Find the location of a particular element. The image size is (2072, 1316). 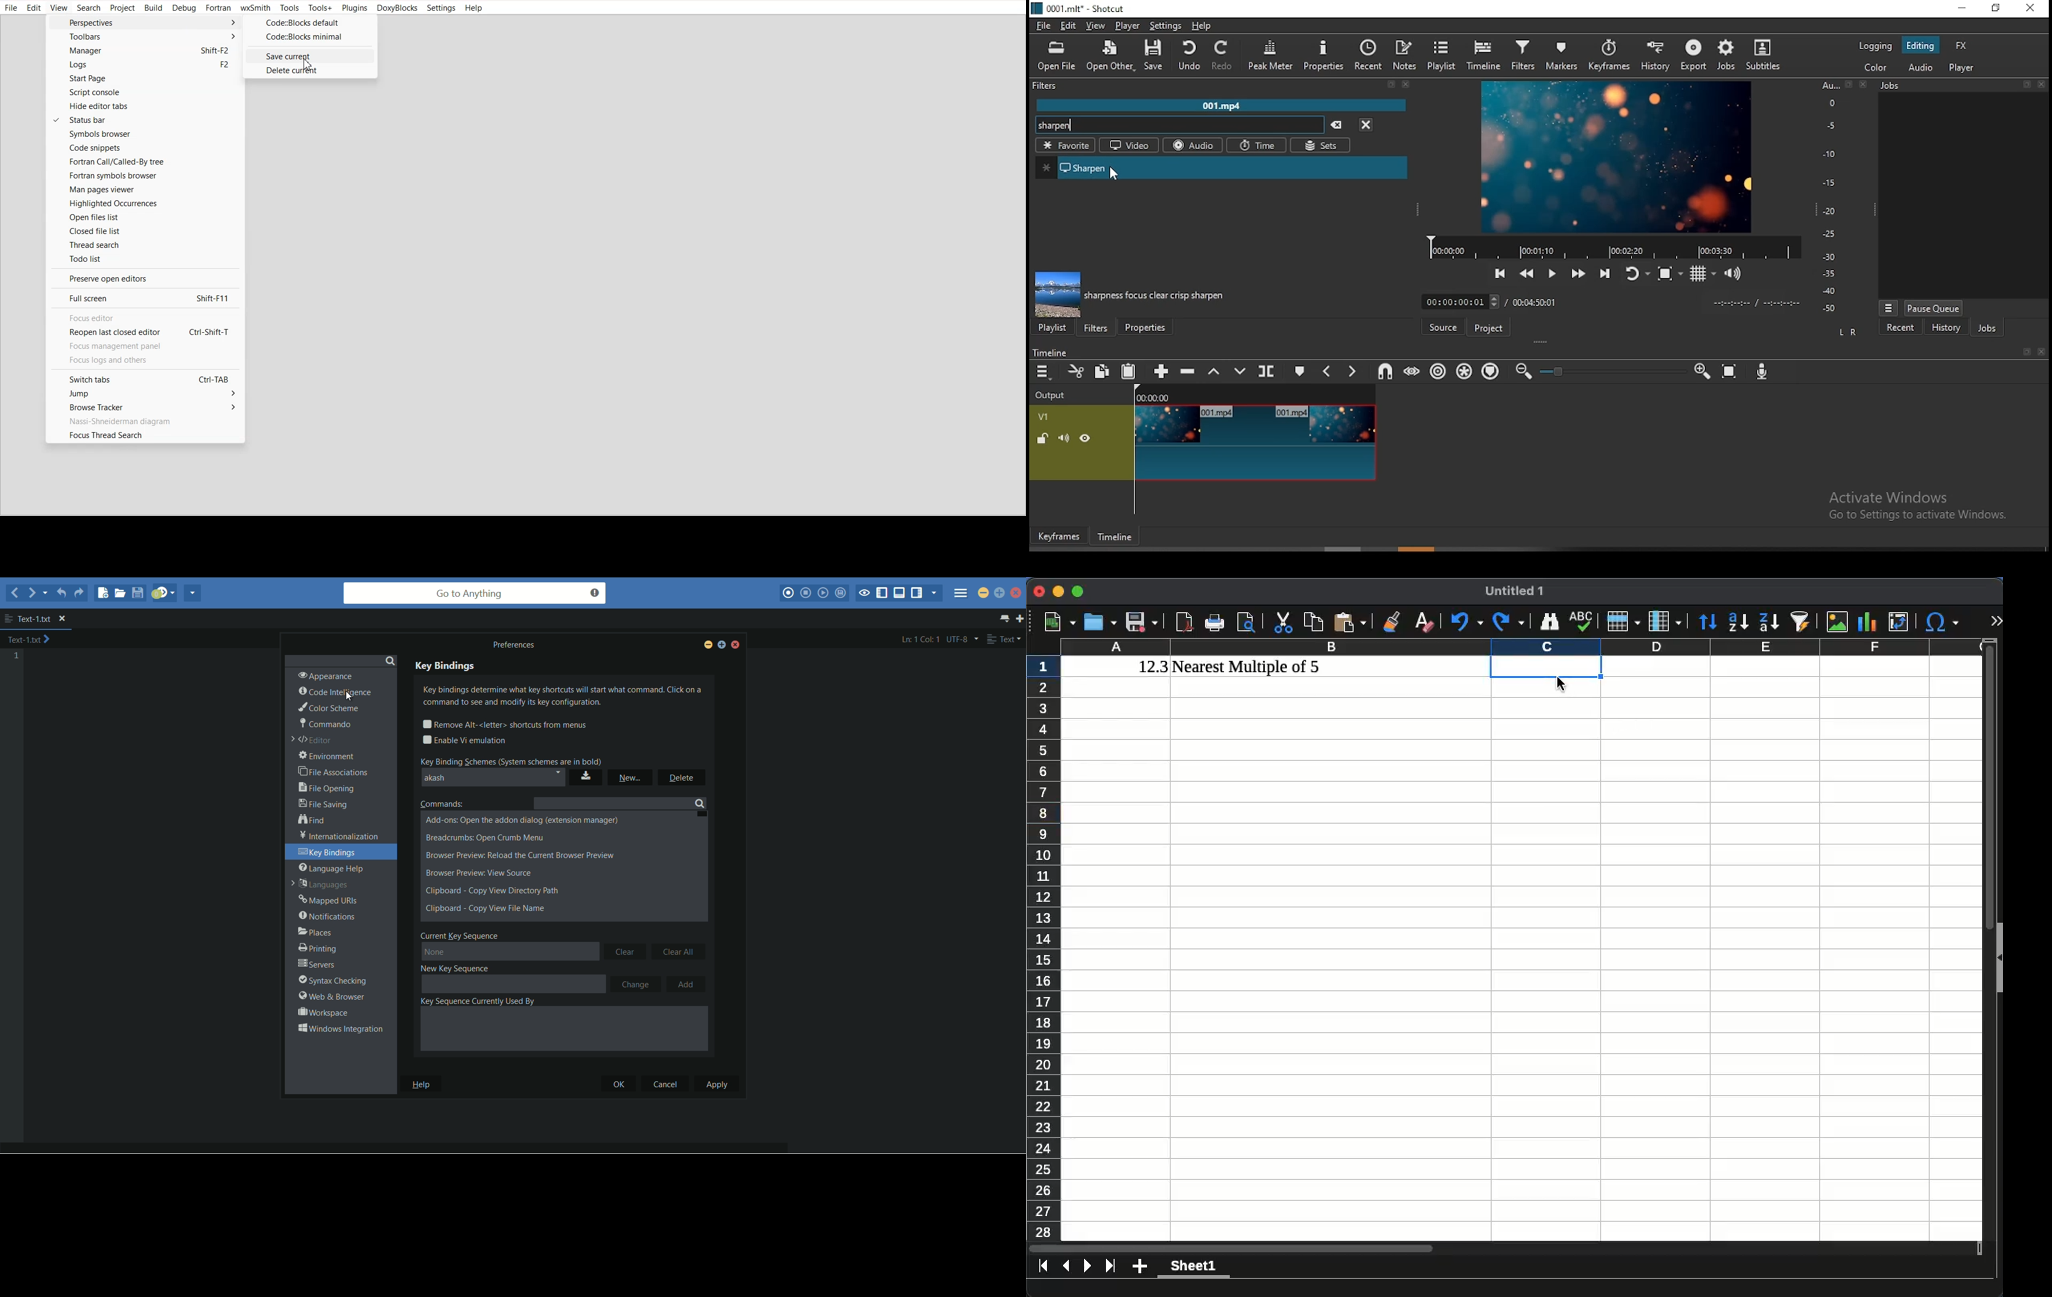

expand is located at coordinates (1996, 619).